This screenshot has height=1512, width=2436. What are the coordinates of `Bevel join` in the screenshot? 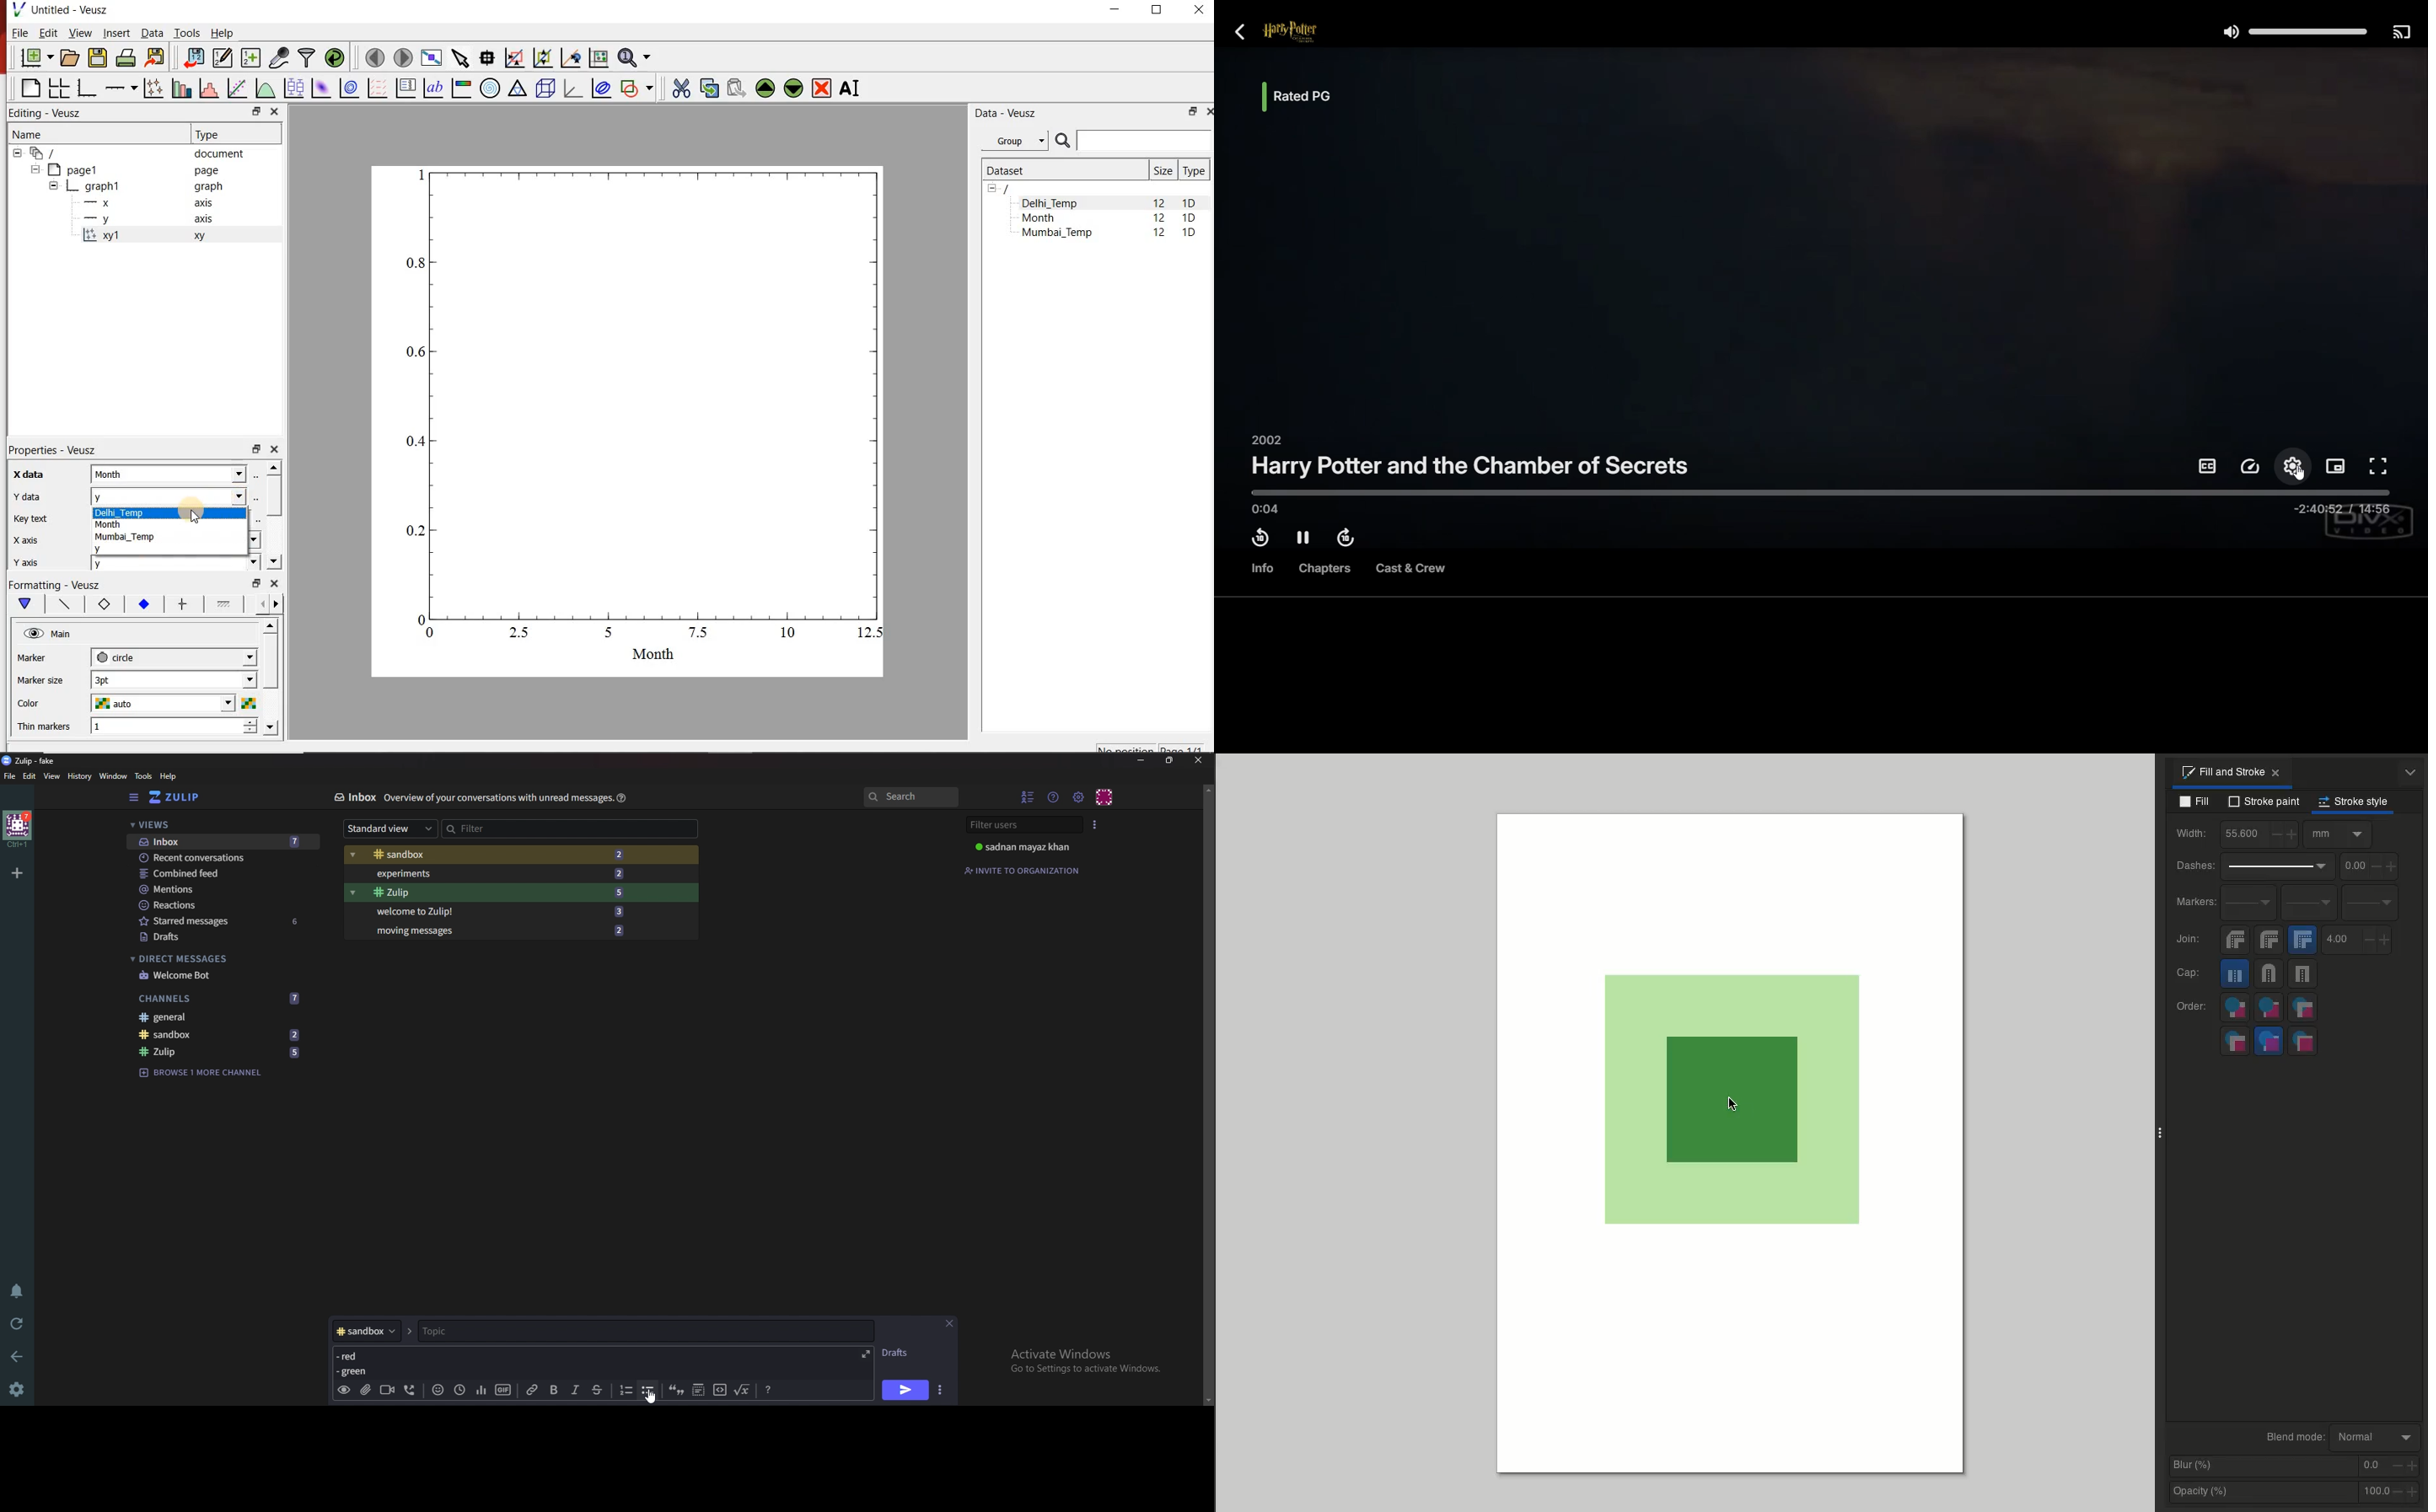 It's located at (2237, 940).